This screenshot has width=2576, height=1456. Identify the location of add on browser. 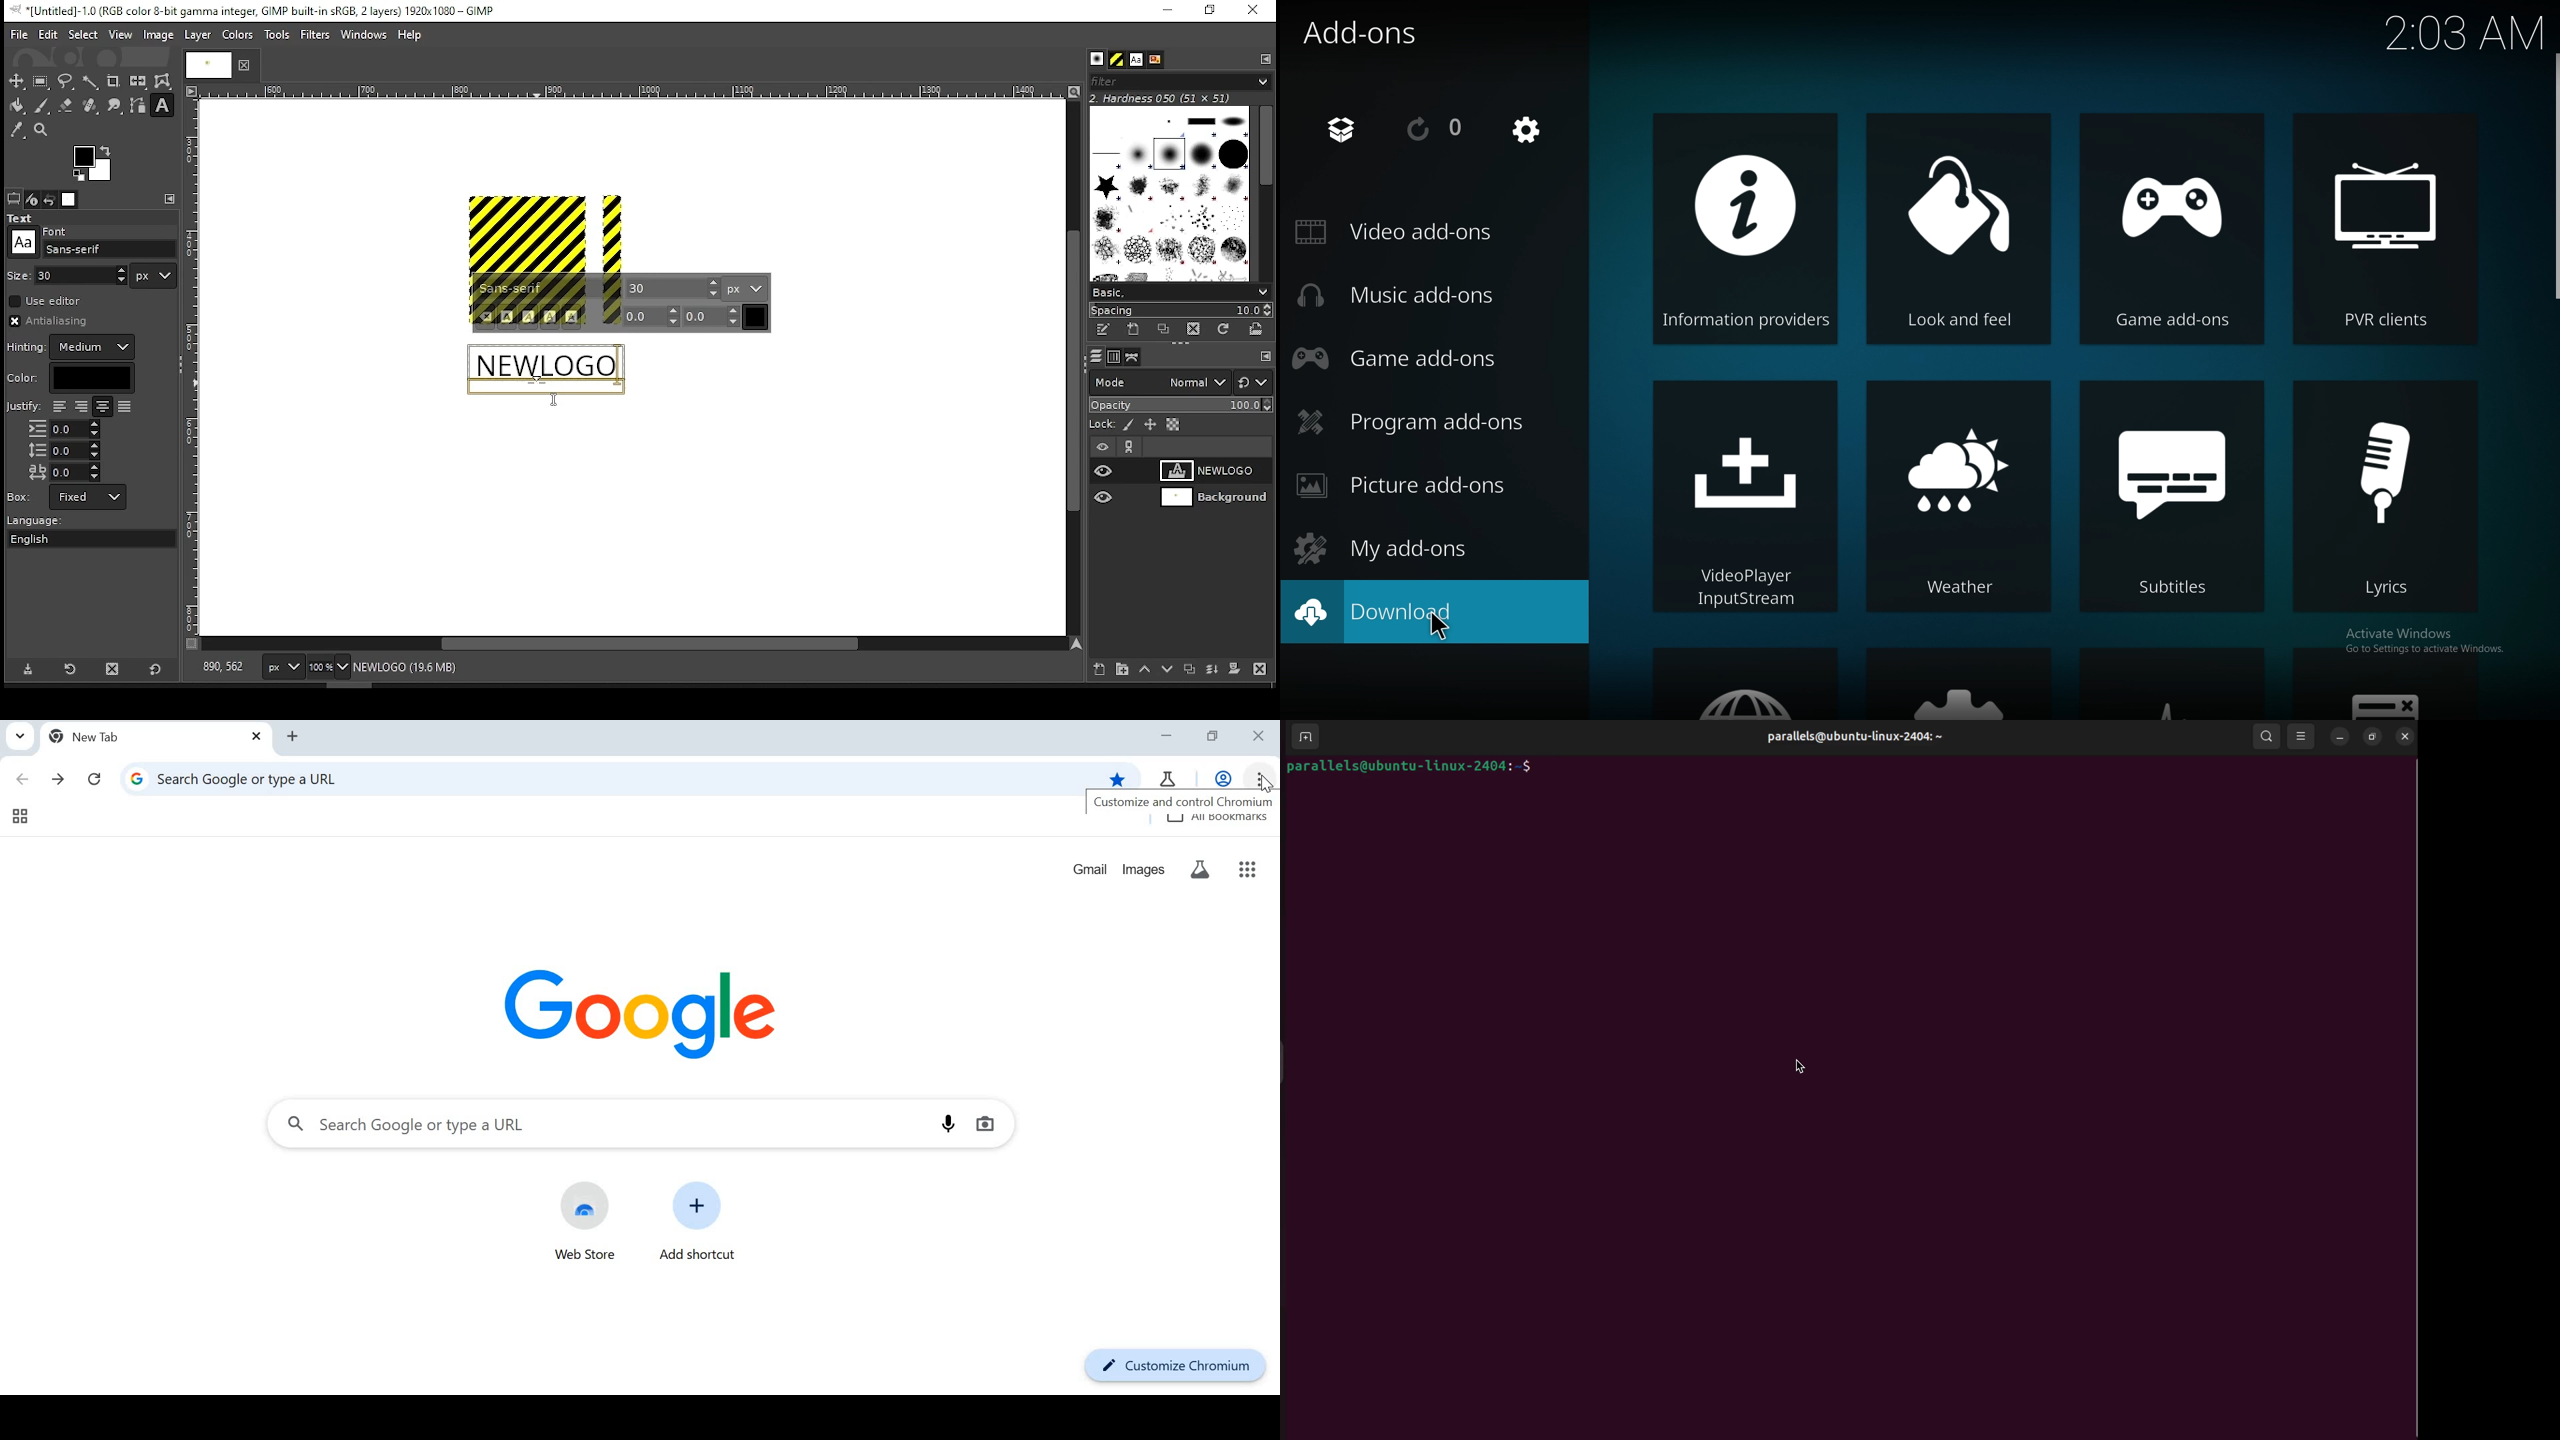
(1345, 128).